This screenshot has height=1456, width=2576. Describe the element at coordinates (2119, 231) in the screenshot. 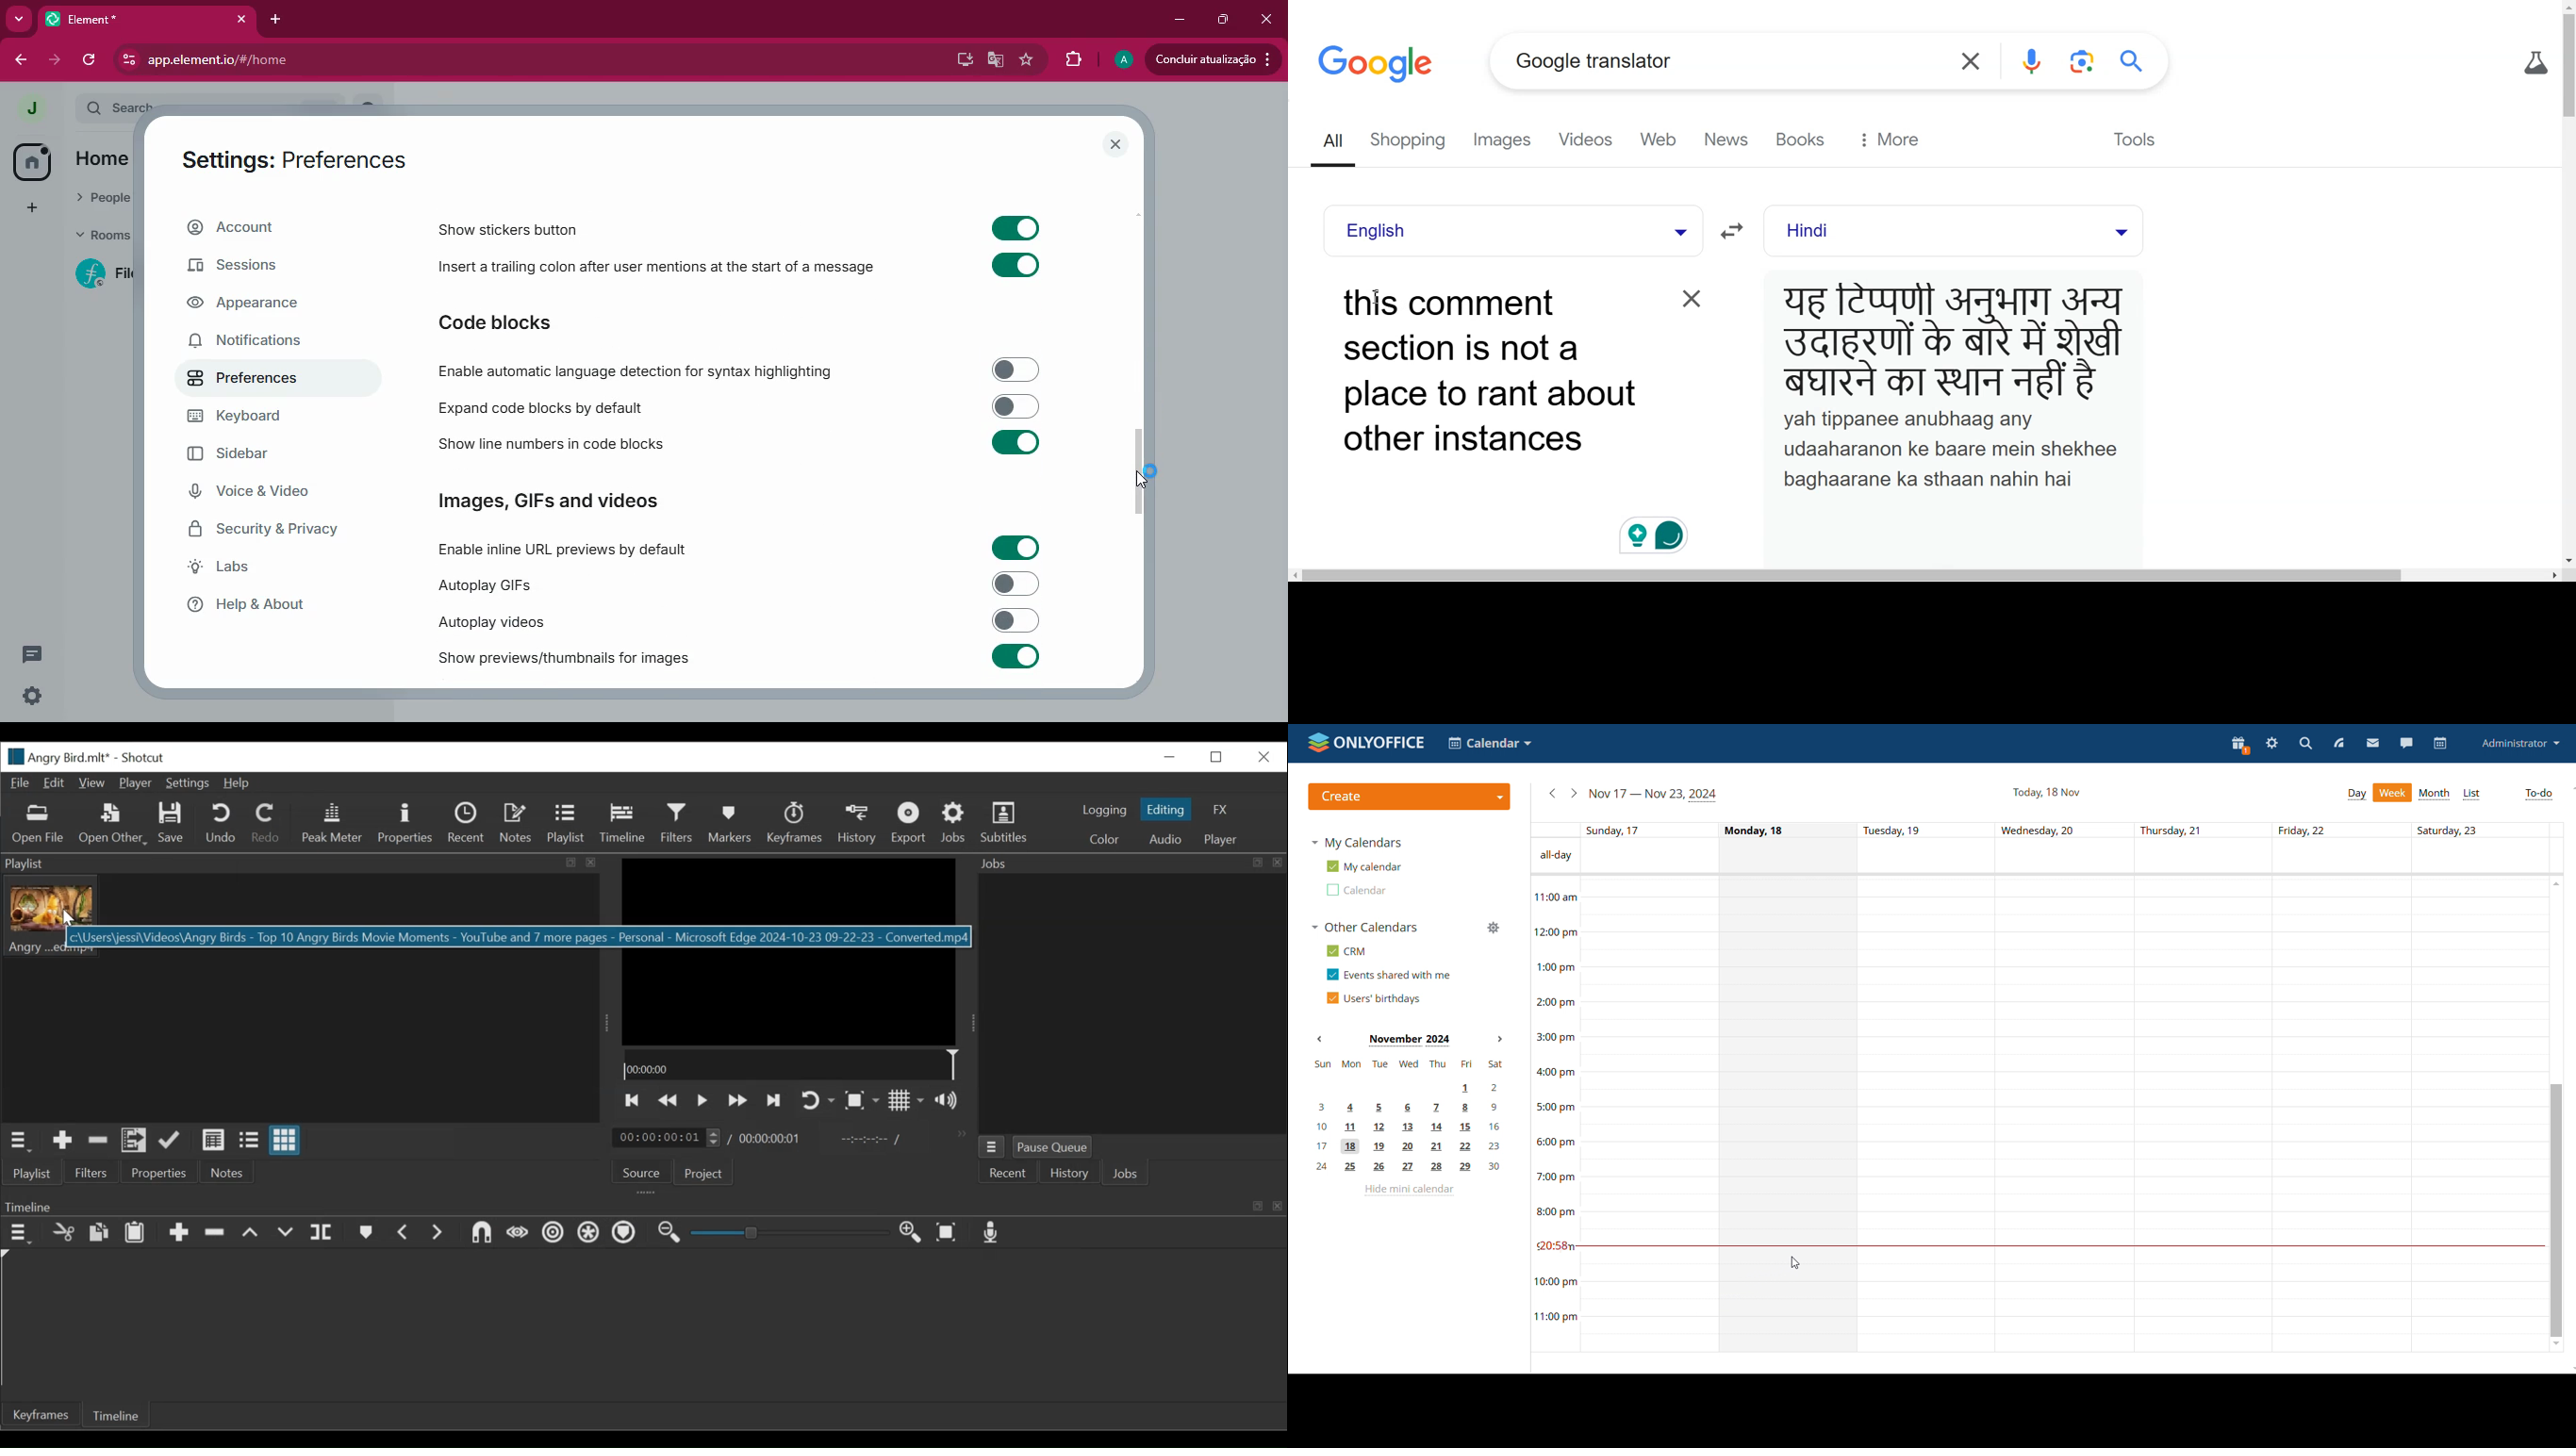

I see `Drop down box` at that location.